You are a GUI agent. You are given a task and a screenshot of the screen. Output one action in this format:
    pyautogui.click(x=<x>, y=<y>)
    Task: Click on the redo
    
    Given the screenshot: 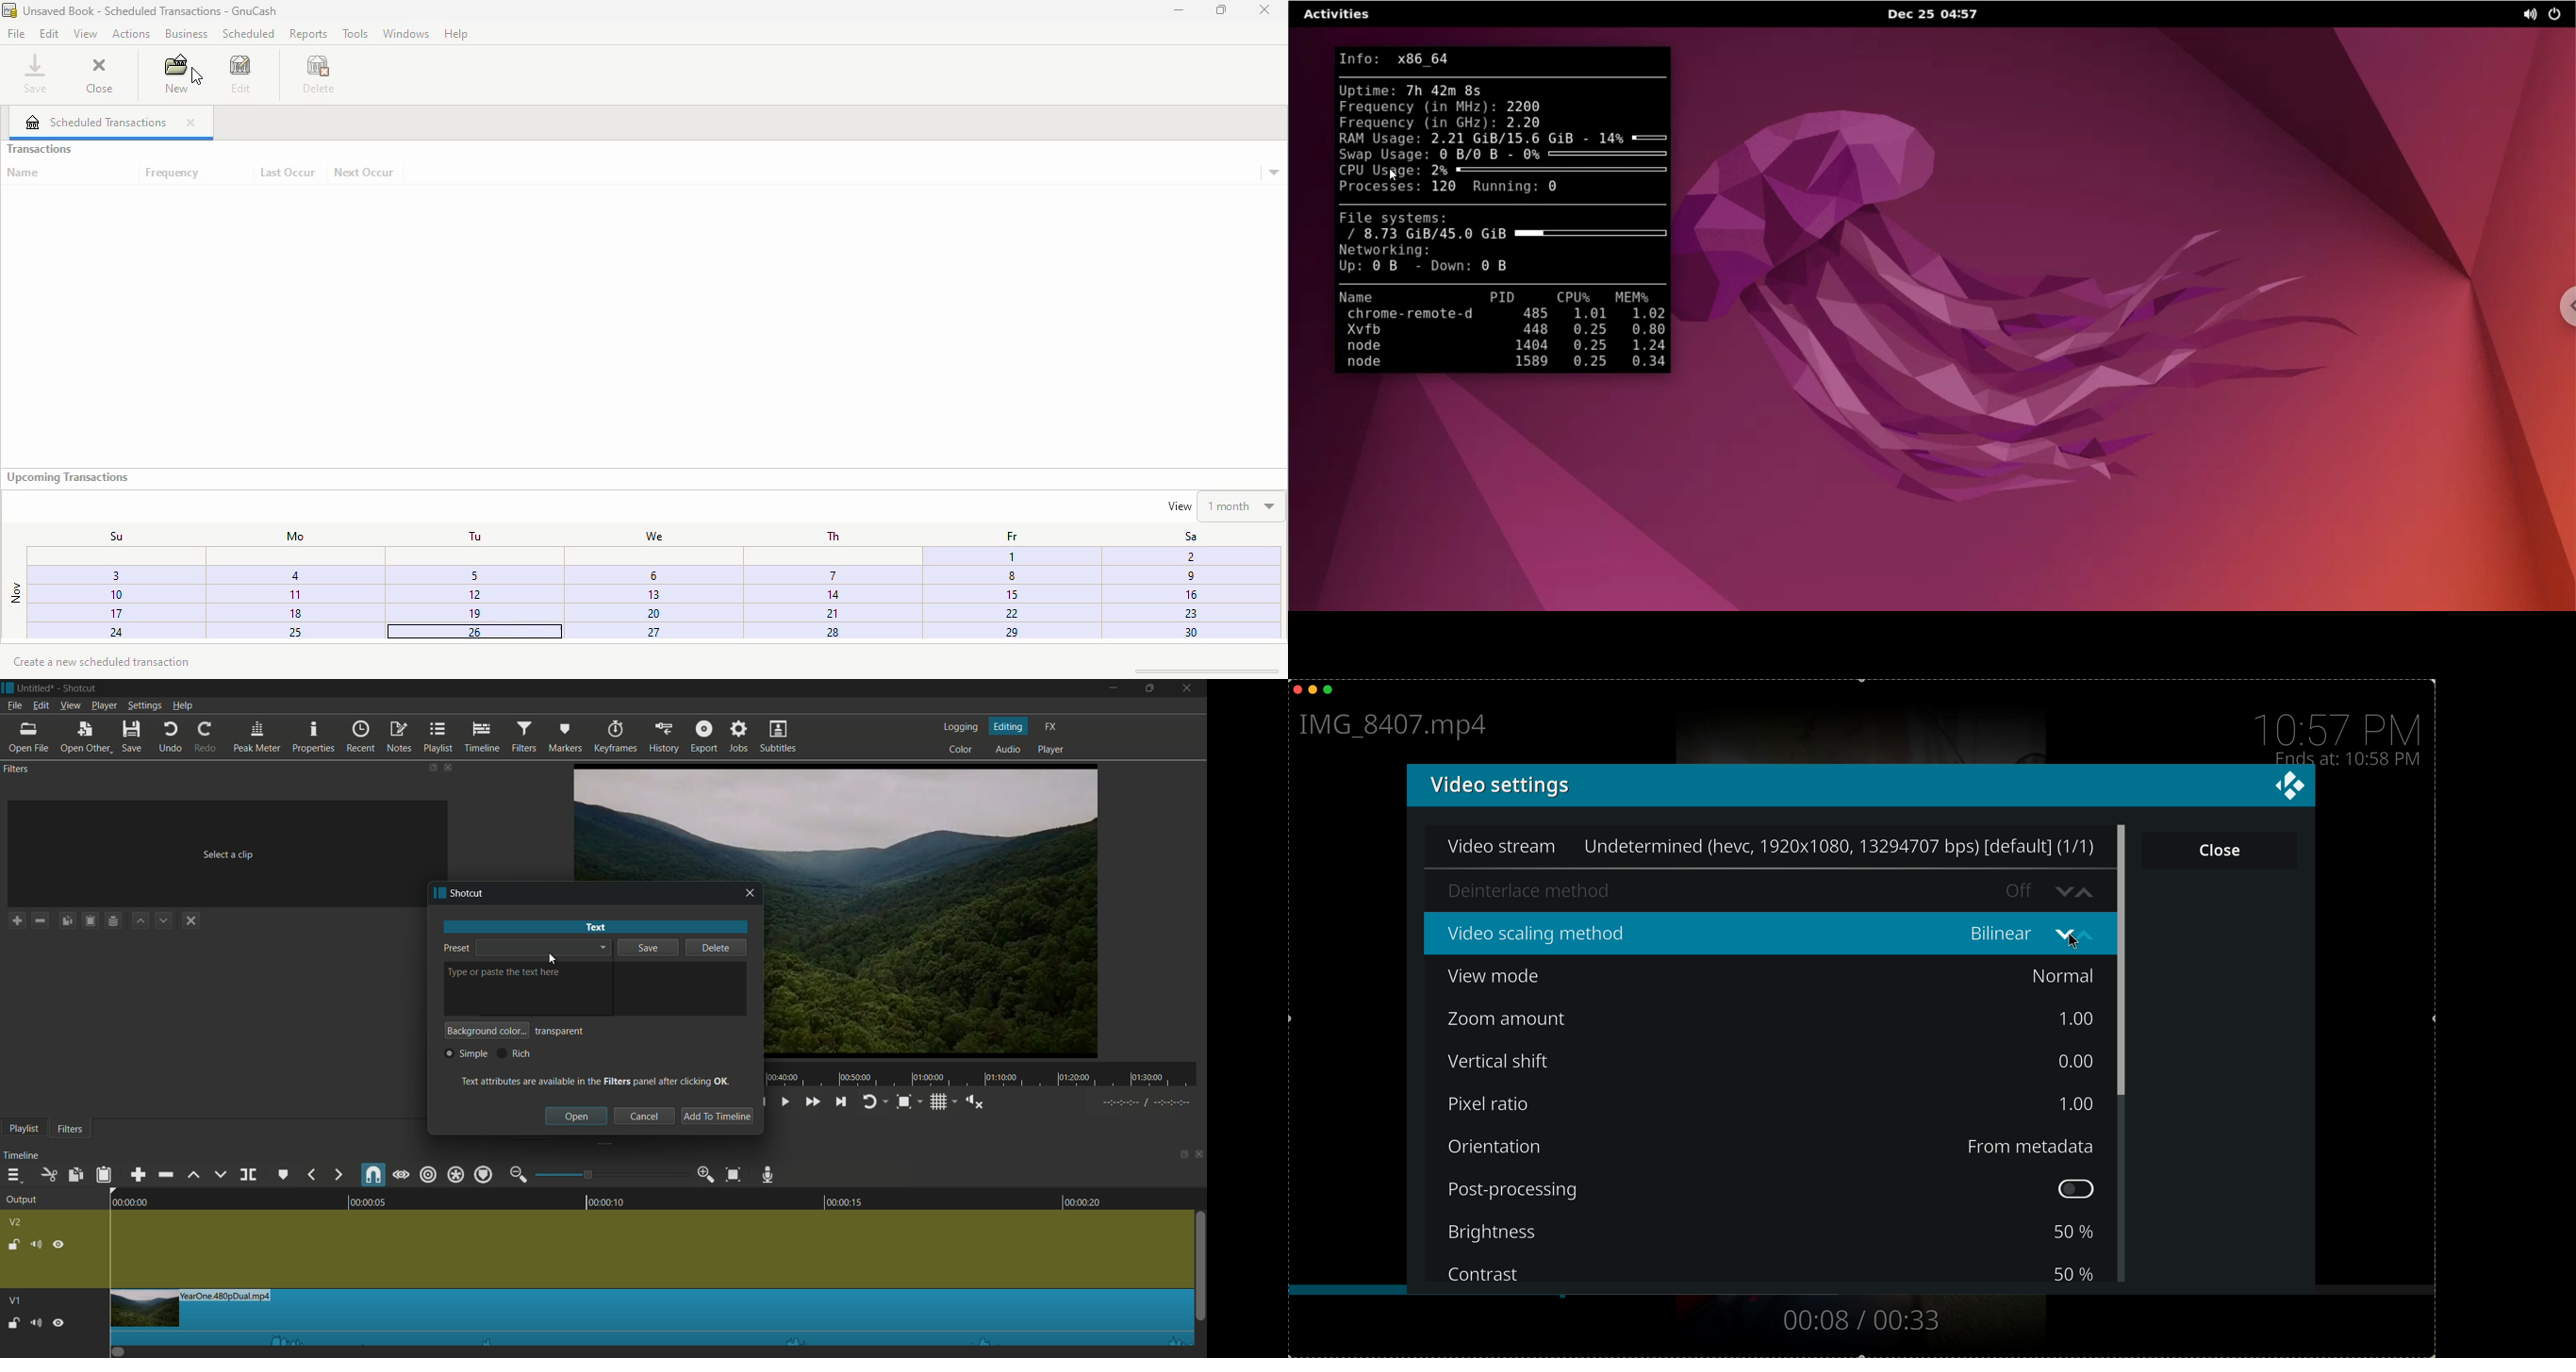 What is the action you would take?
    pyautogui.click(x=206, y=737)
    